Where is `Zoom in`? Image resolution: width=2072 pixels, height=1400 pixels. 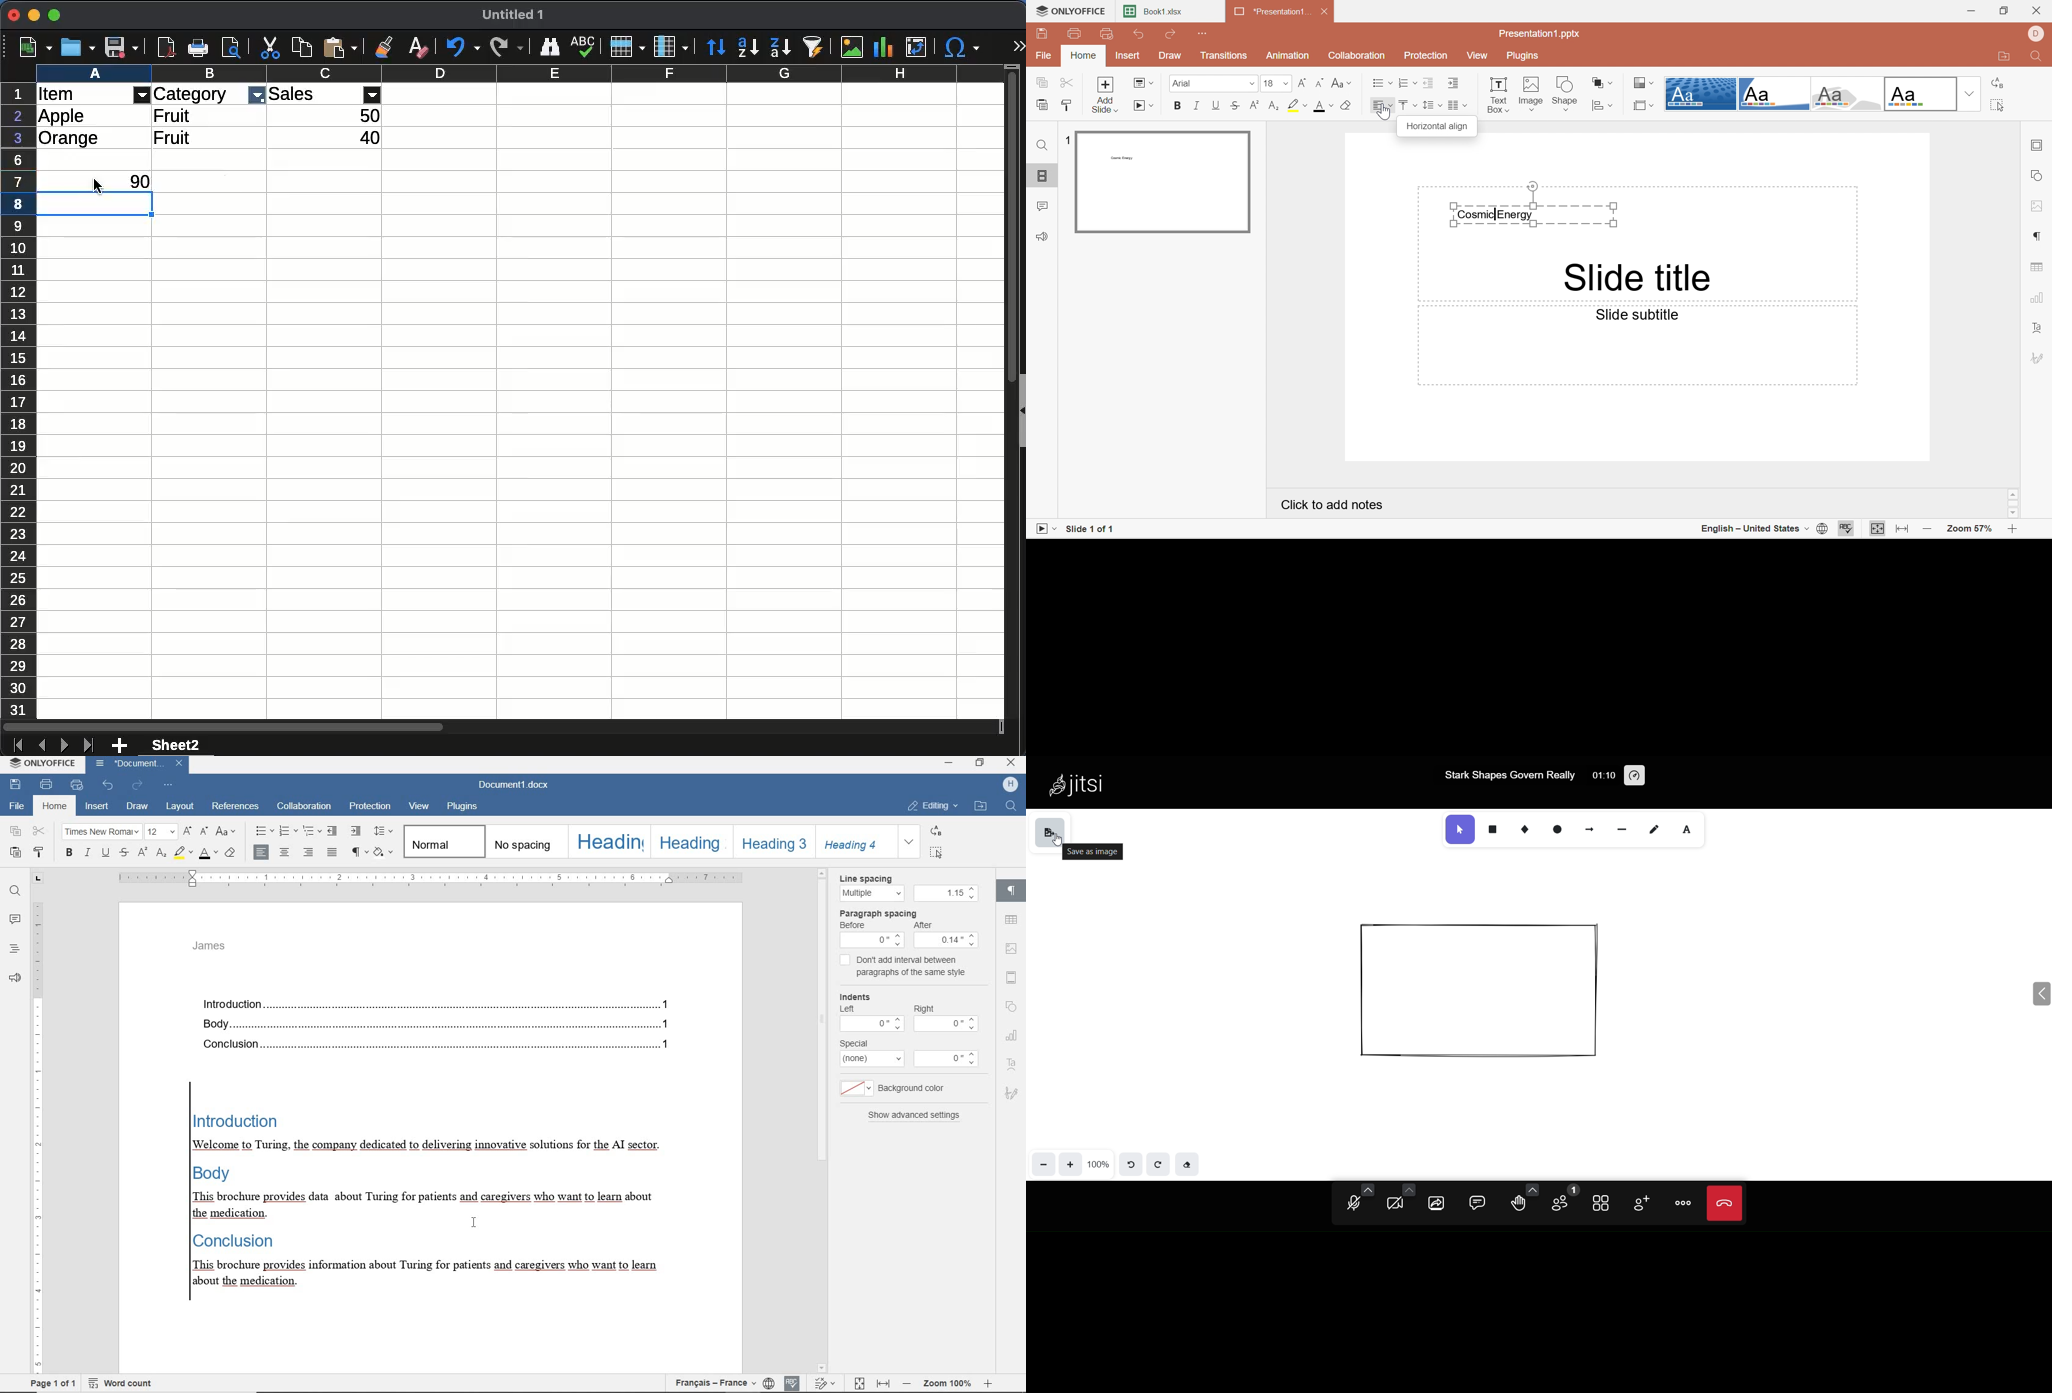
Zoom in is located at coordinates (2013, 529).